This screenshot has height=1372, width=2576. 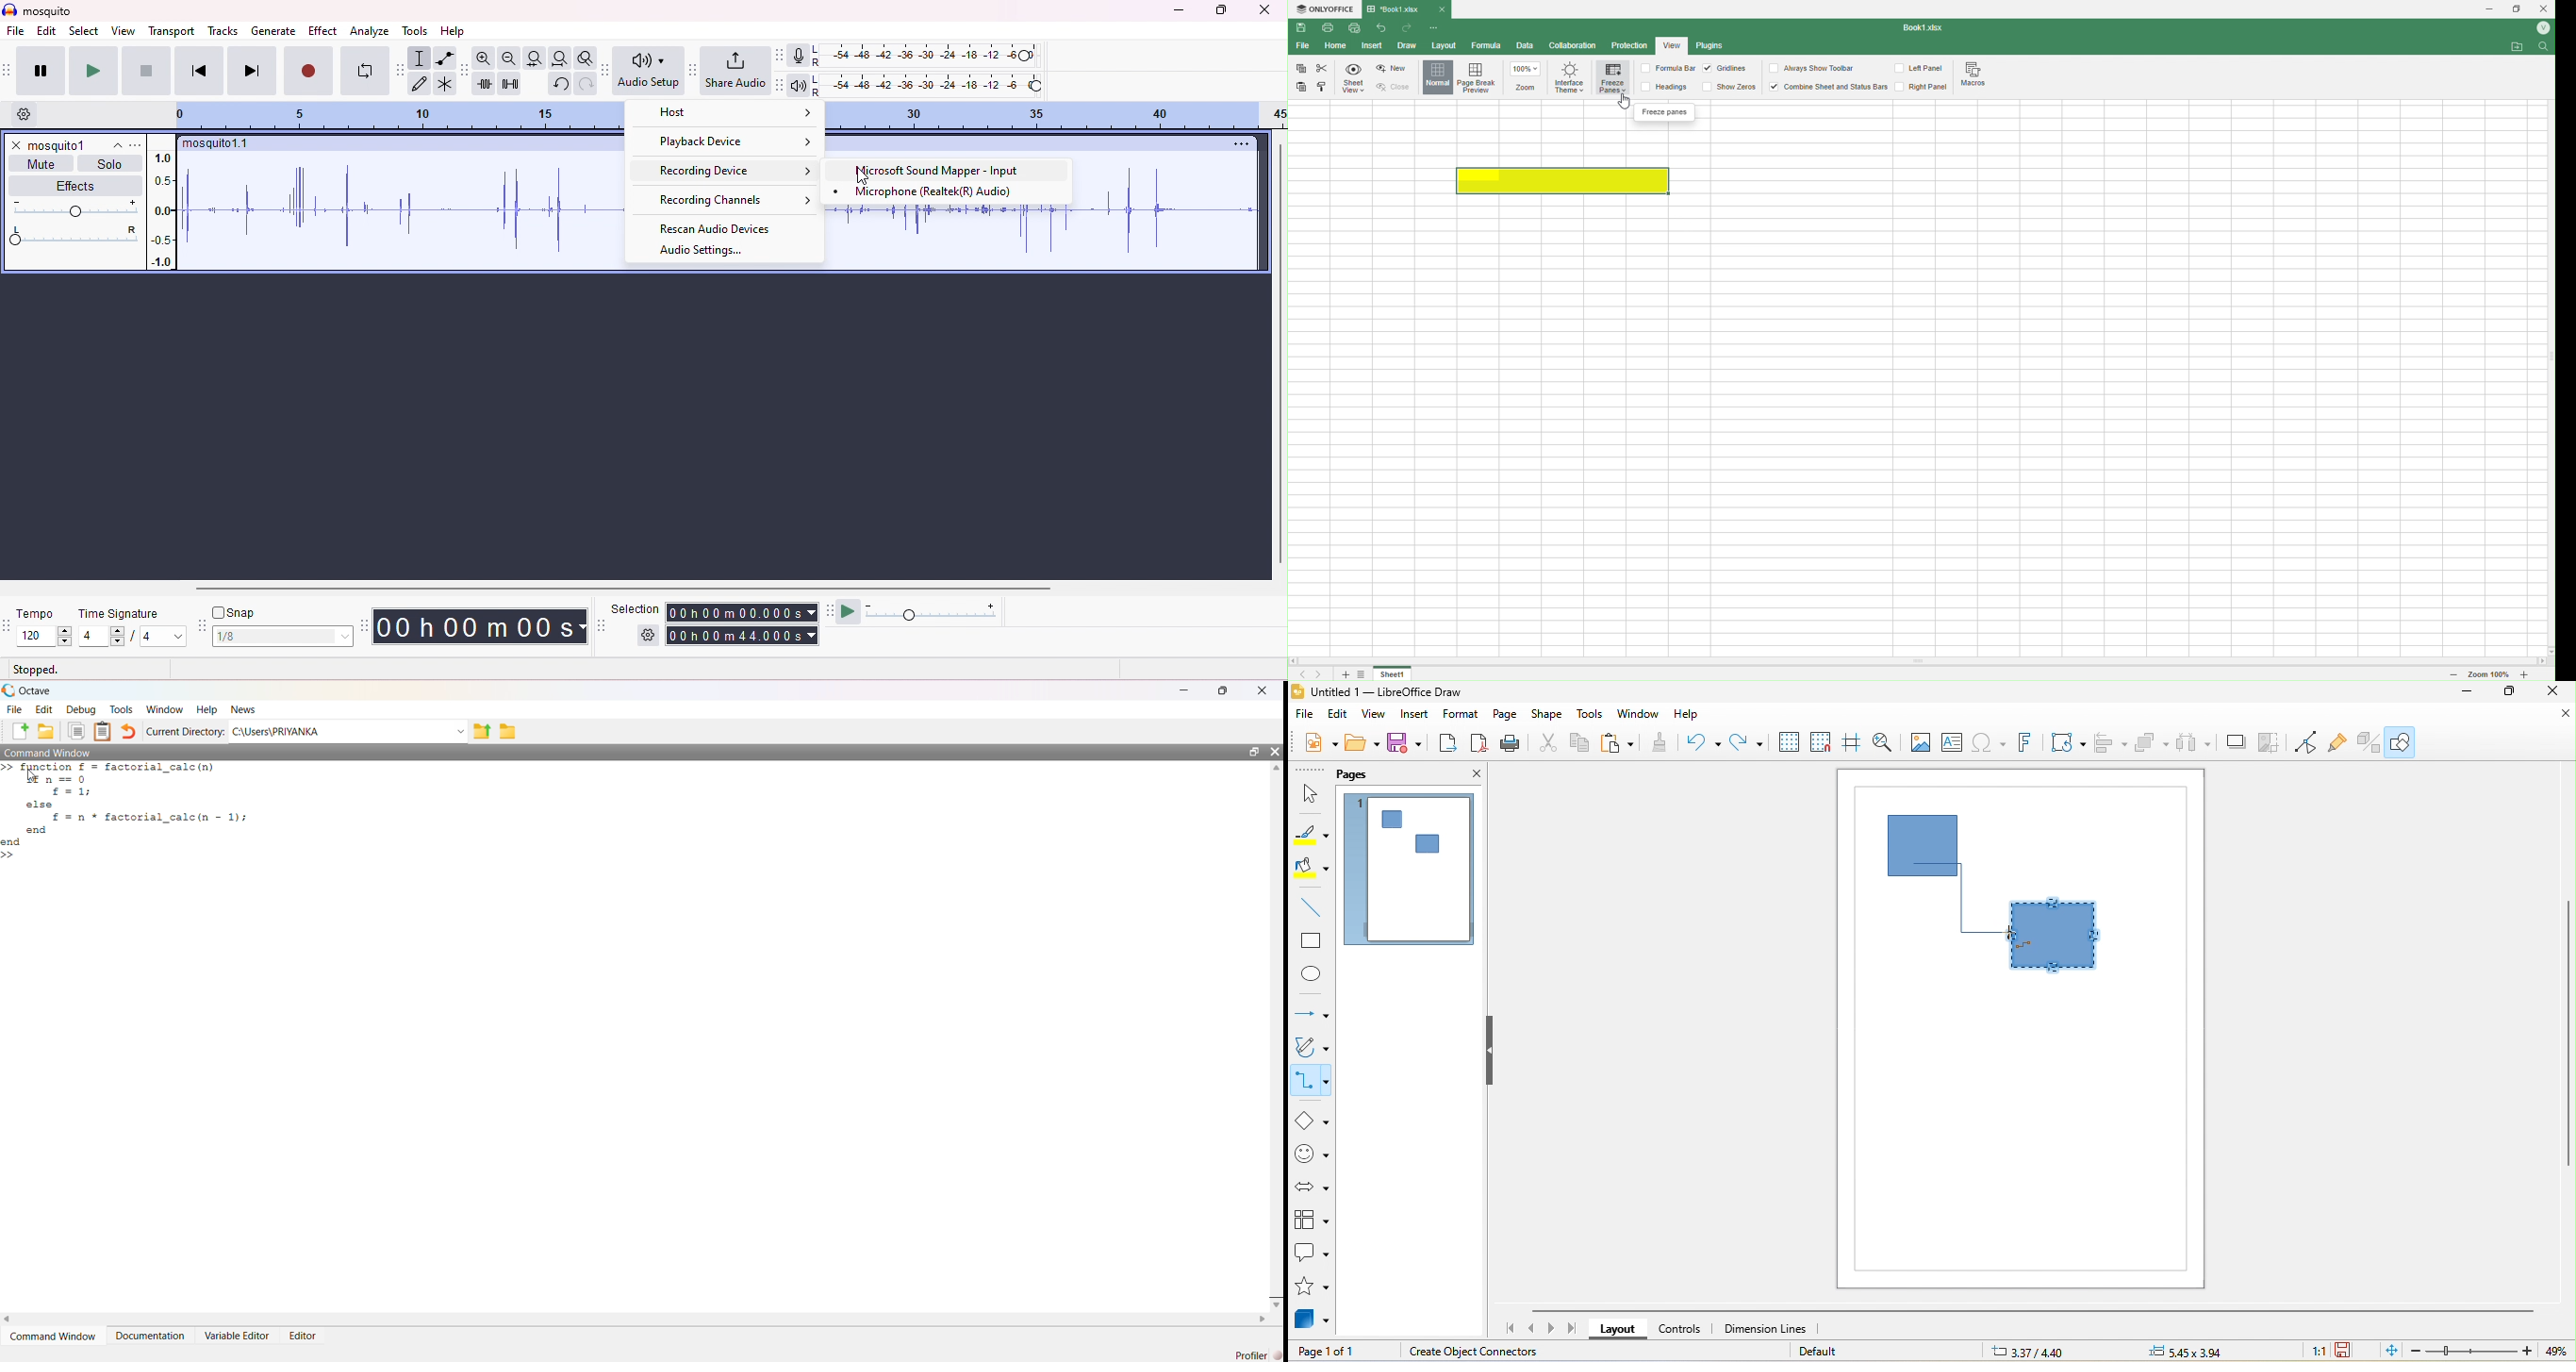 What do you see at coordinates (1258, 1354) in the screenshot?
I see `Profiler` at bounding box center [1258, 1354].